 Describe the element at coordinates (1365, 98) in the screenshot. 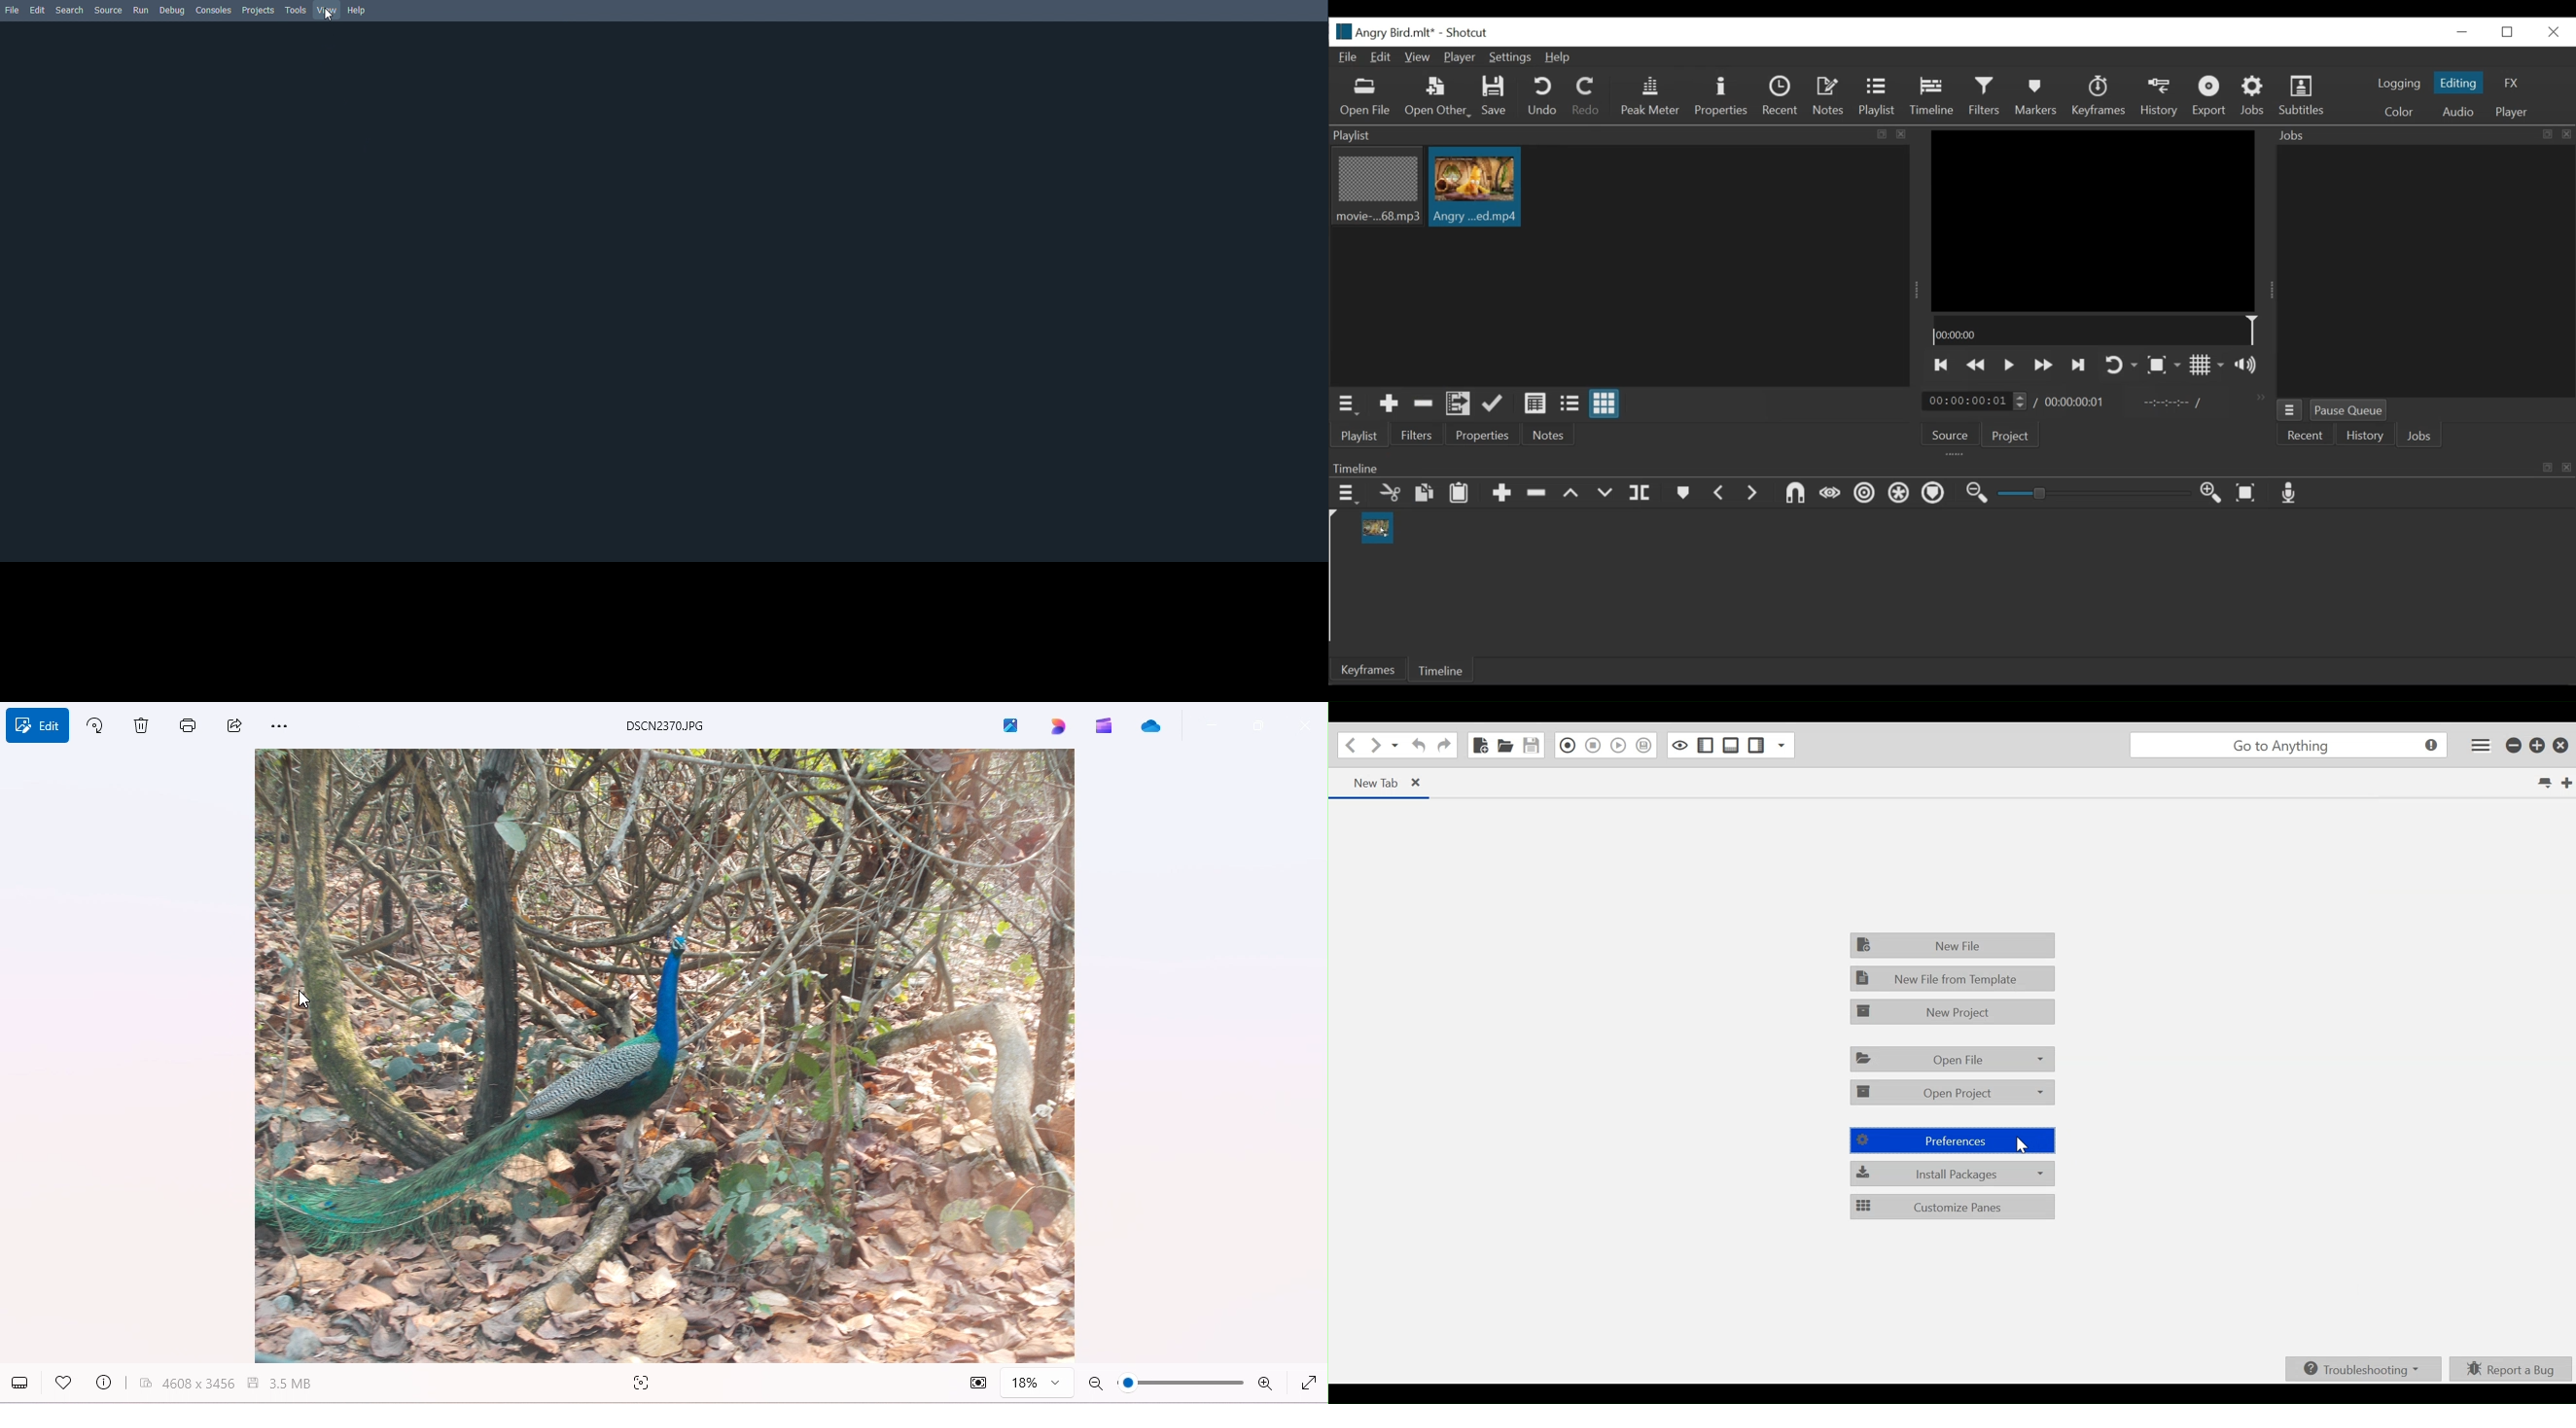

I see `Open File` at that location.